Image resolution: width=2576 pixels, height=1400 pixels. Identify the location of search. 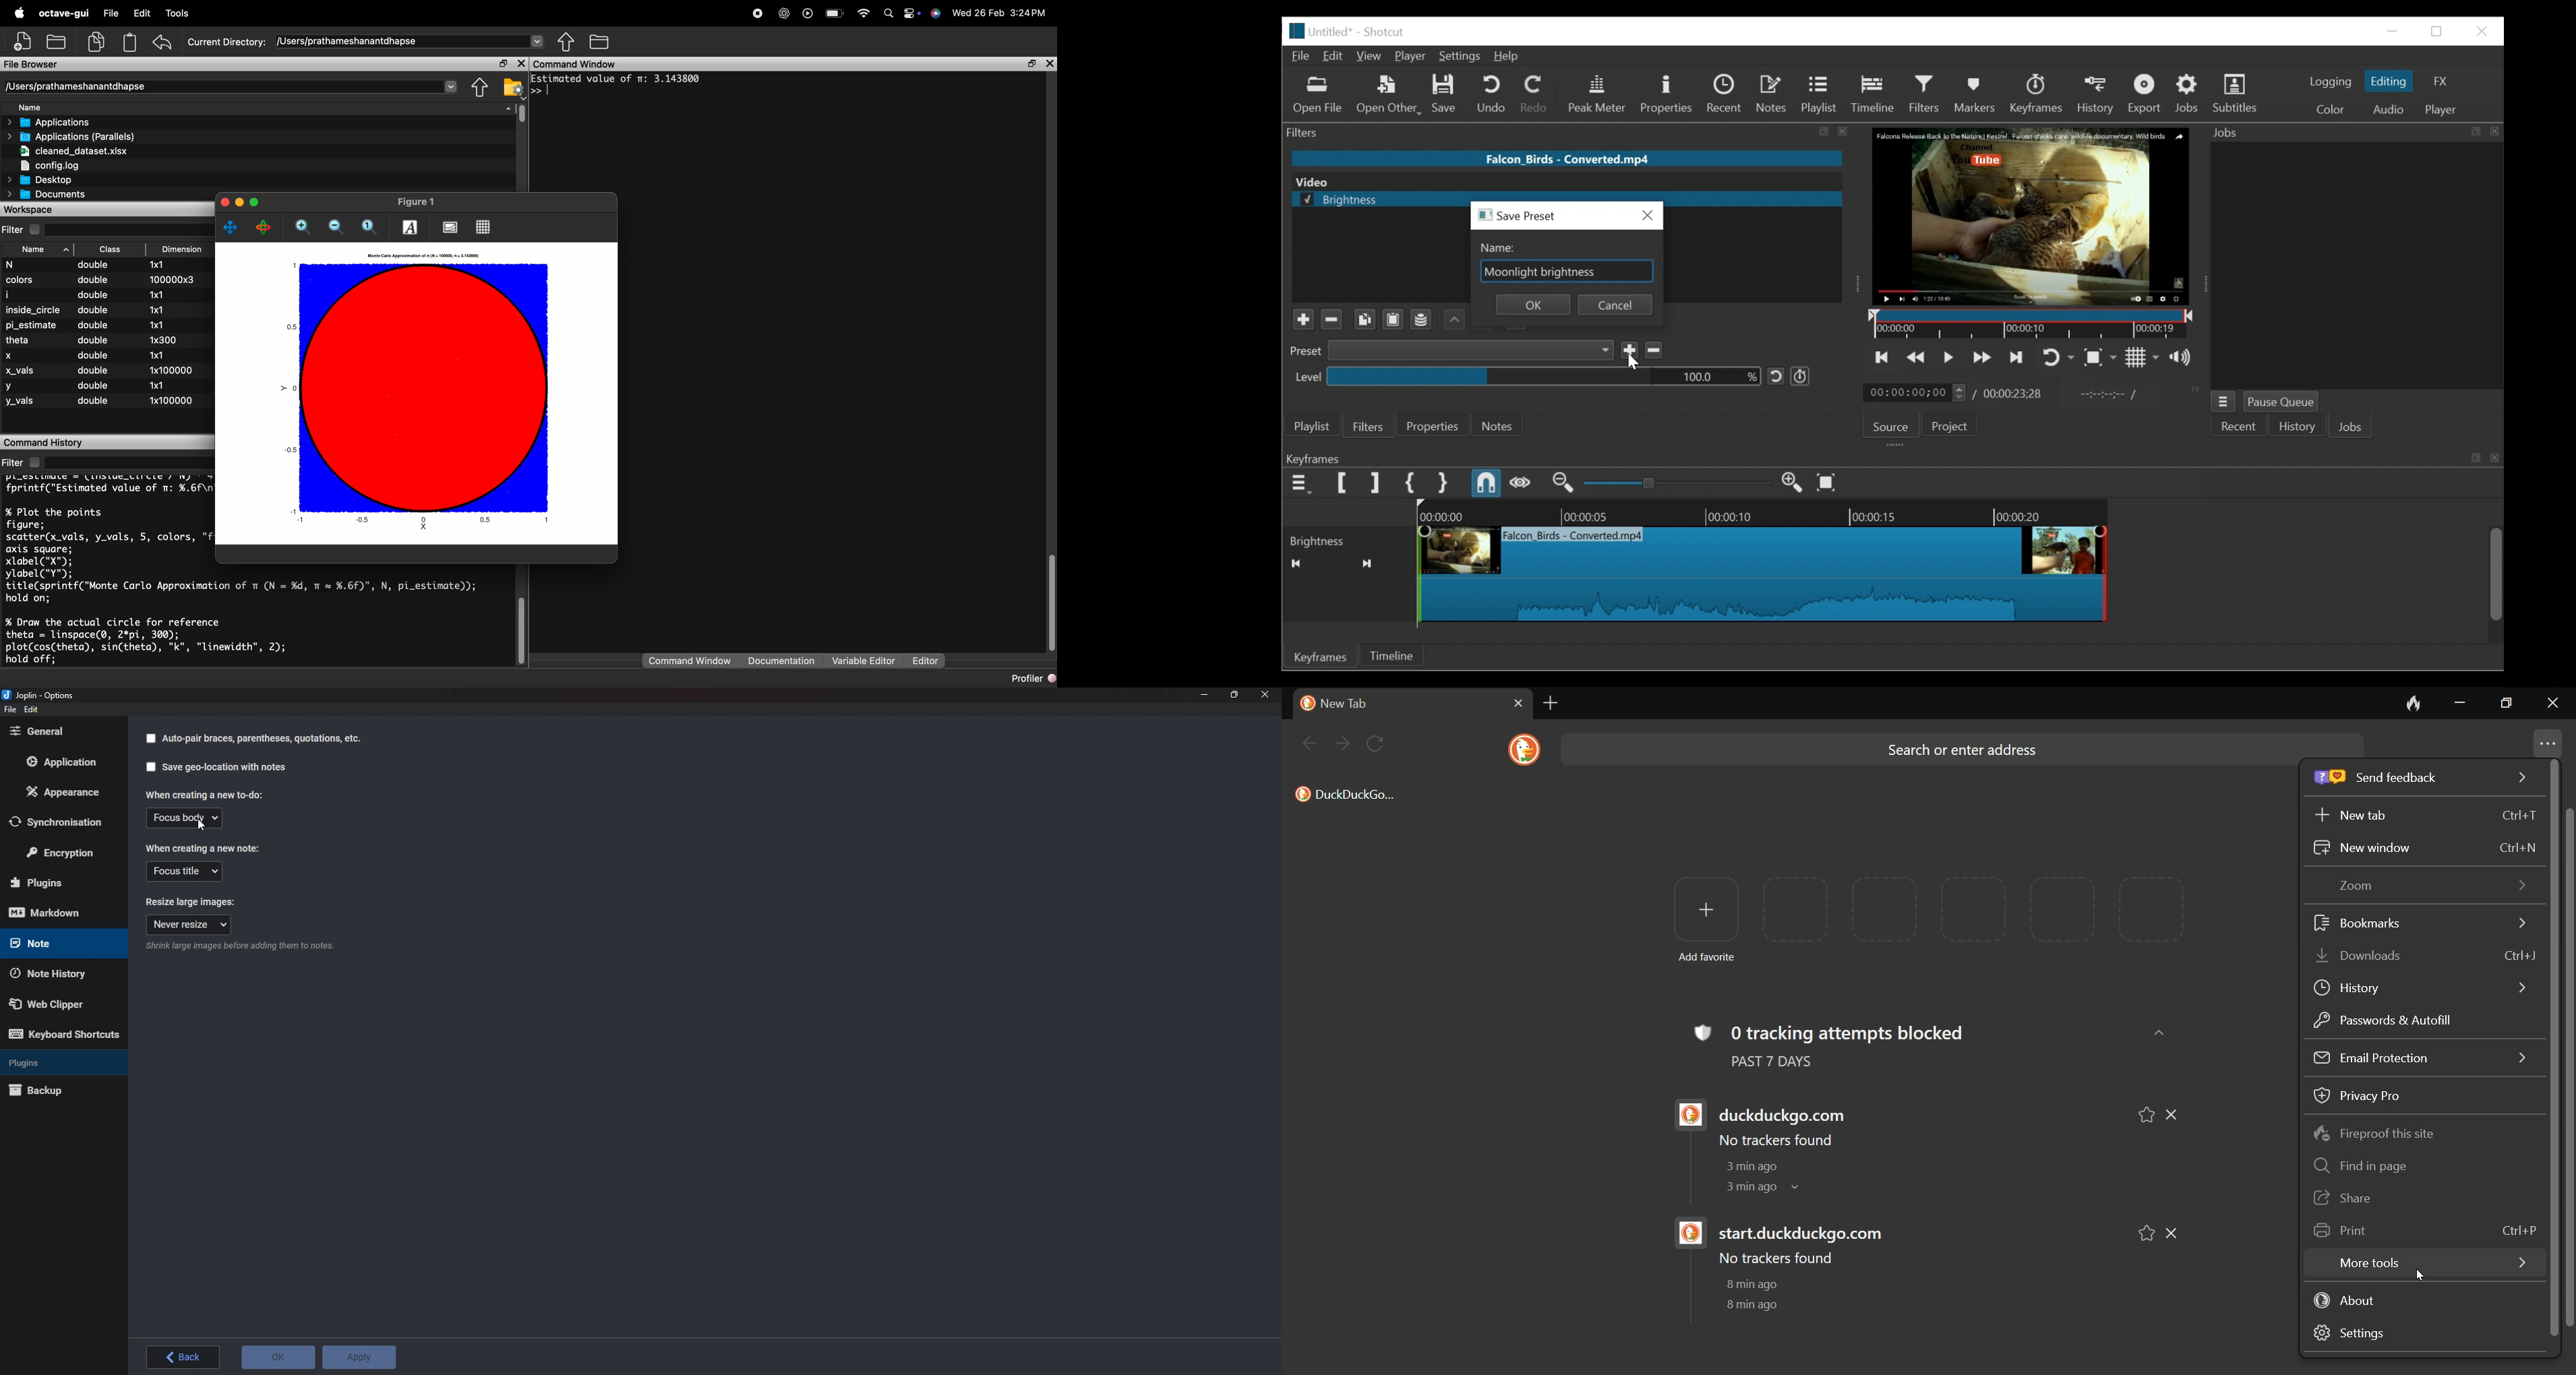
(887, 14).